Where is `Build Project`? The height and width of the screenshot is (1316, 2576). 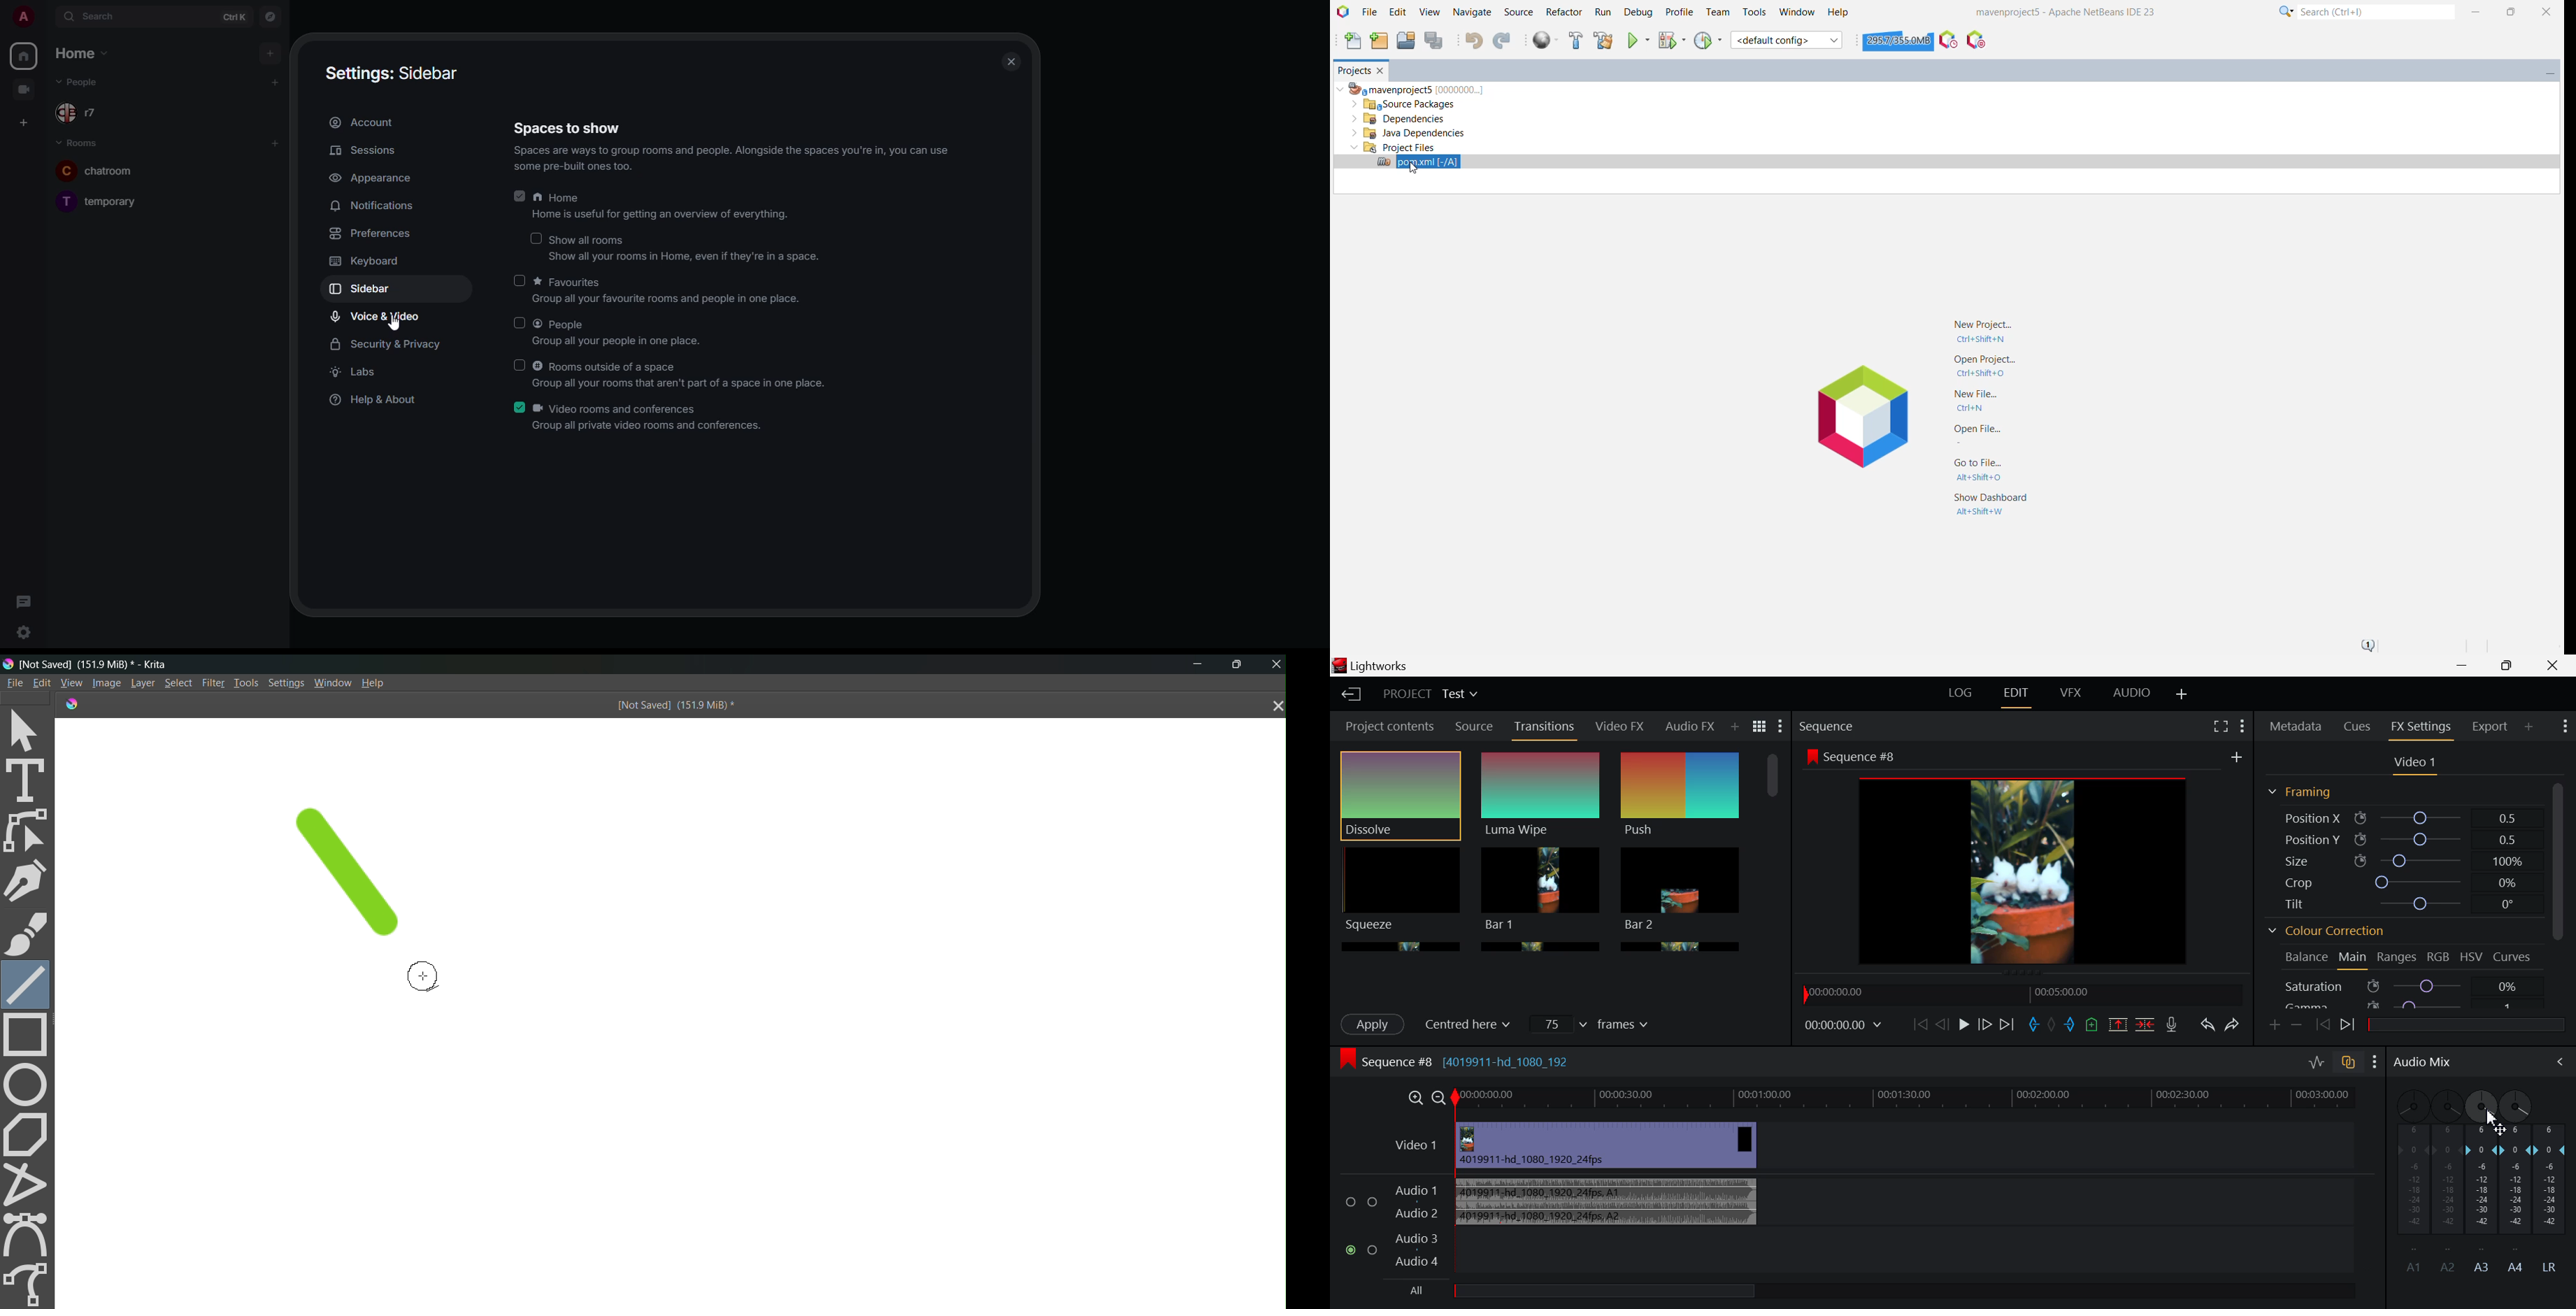 Build Project is located at coordinates (1575, 41).